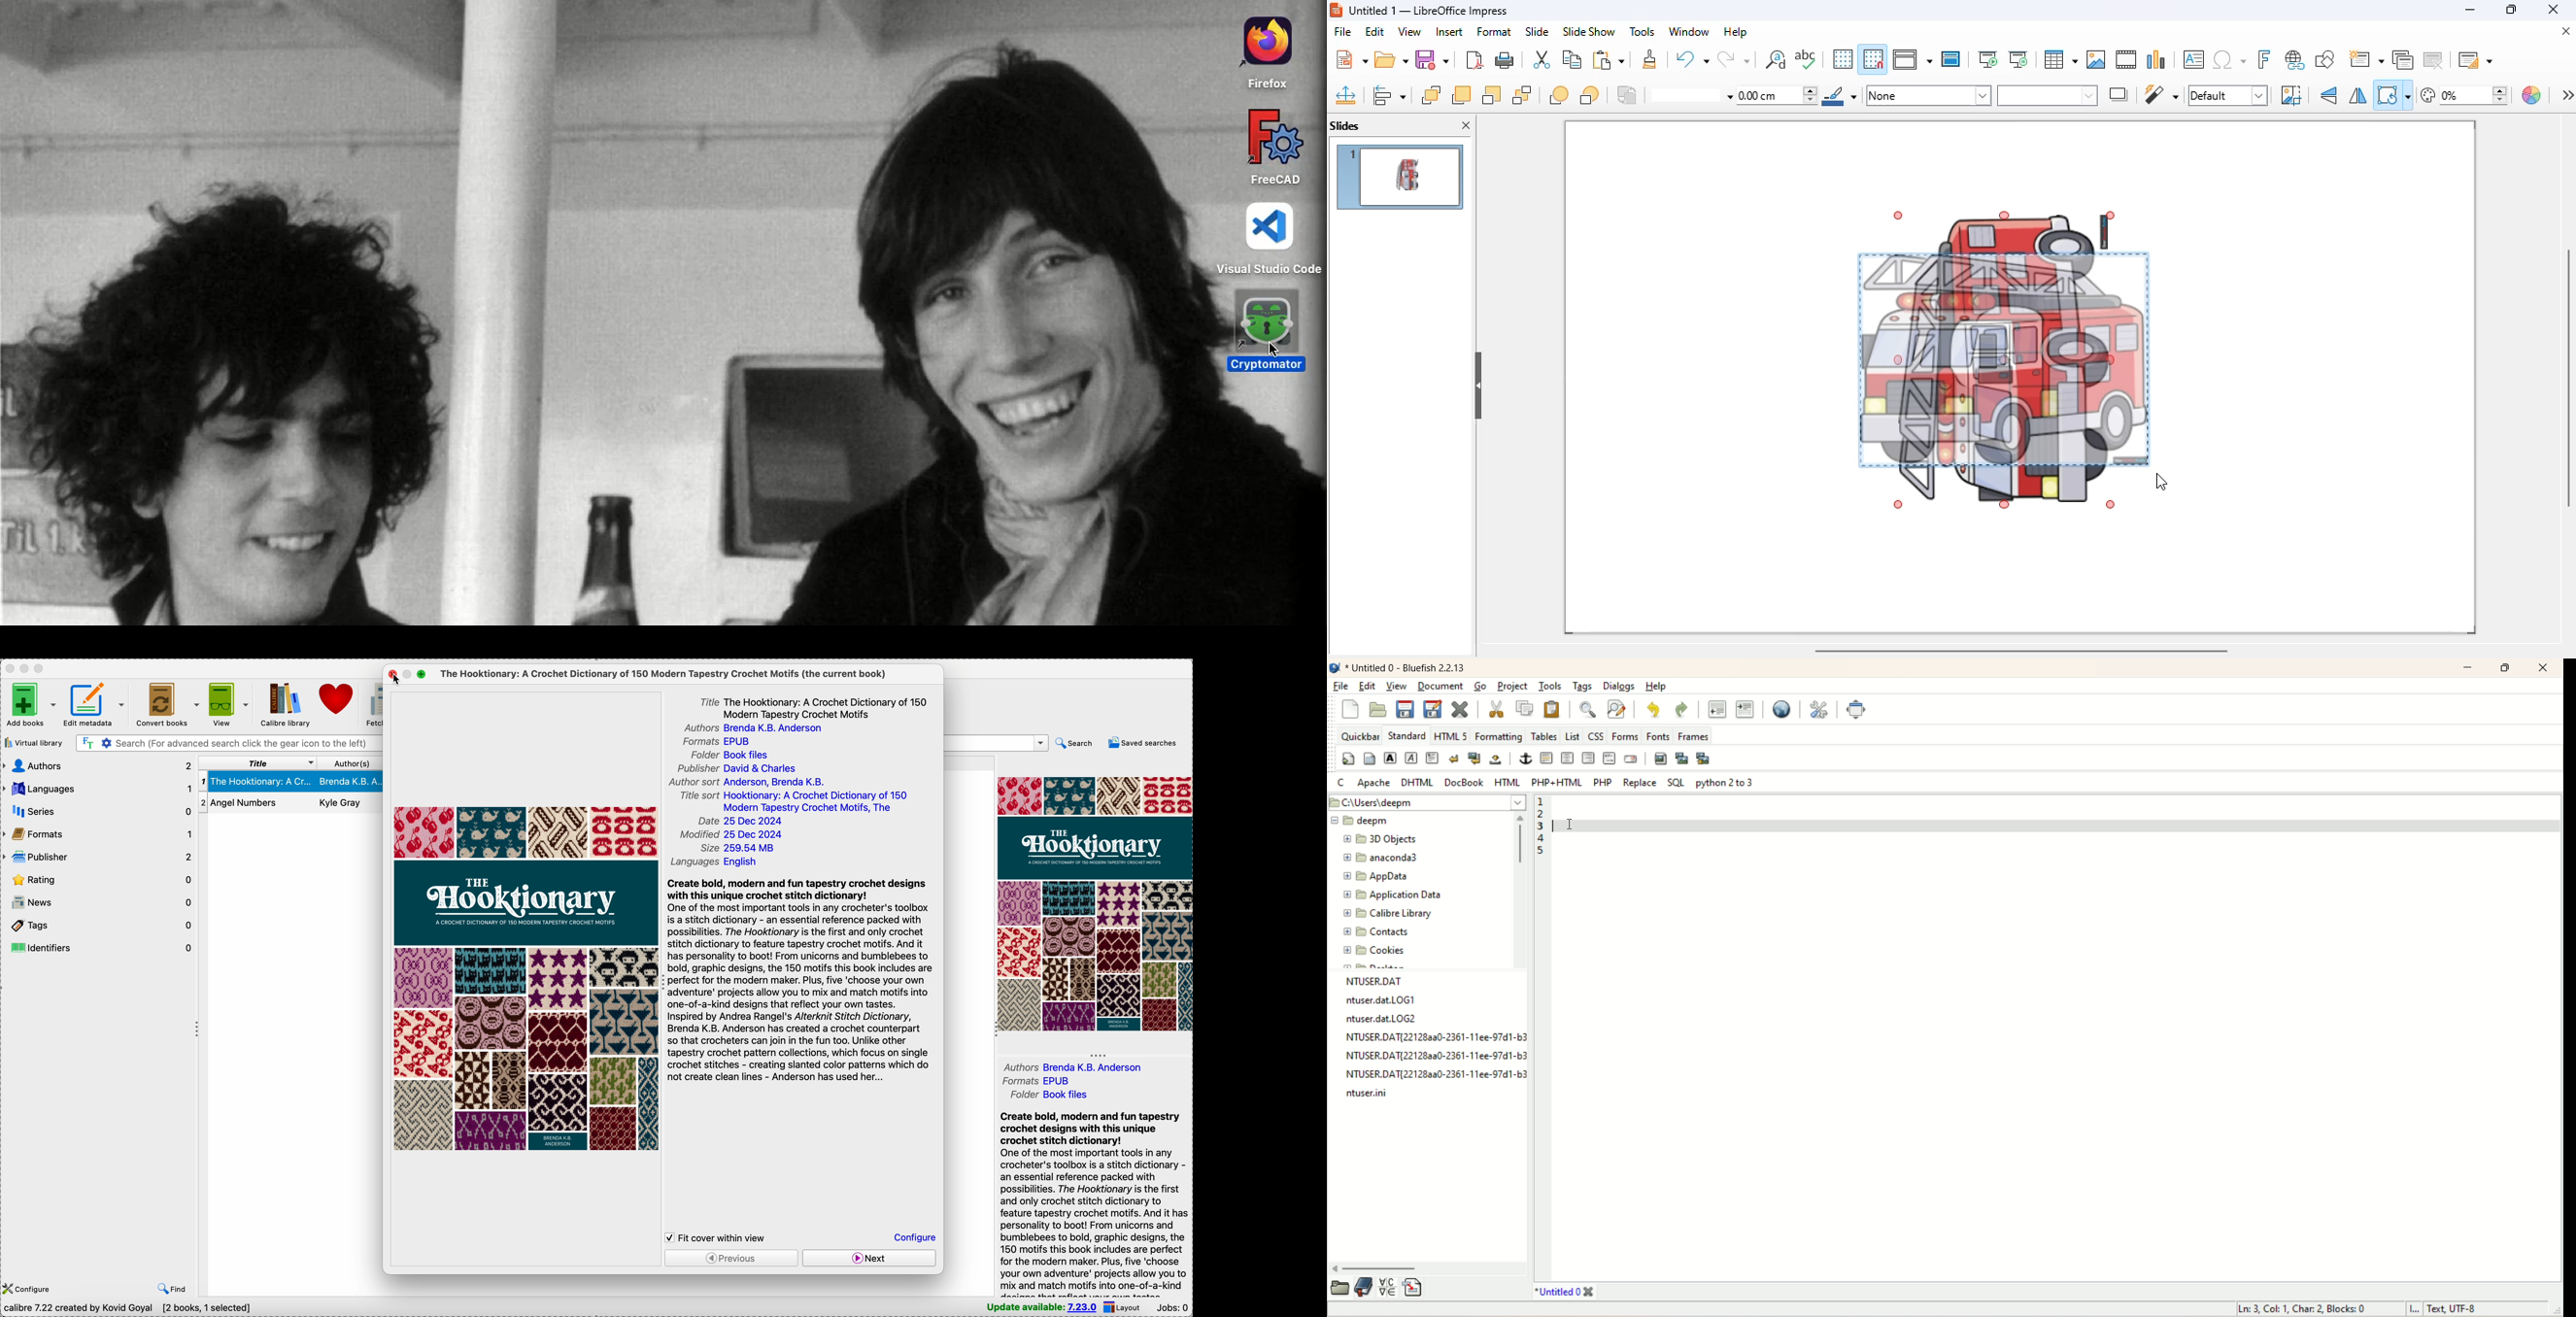 This screenshot has height=1344, width=2576. I want to click on convert books, so click(167, 704).